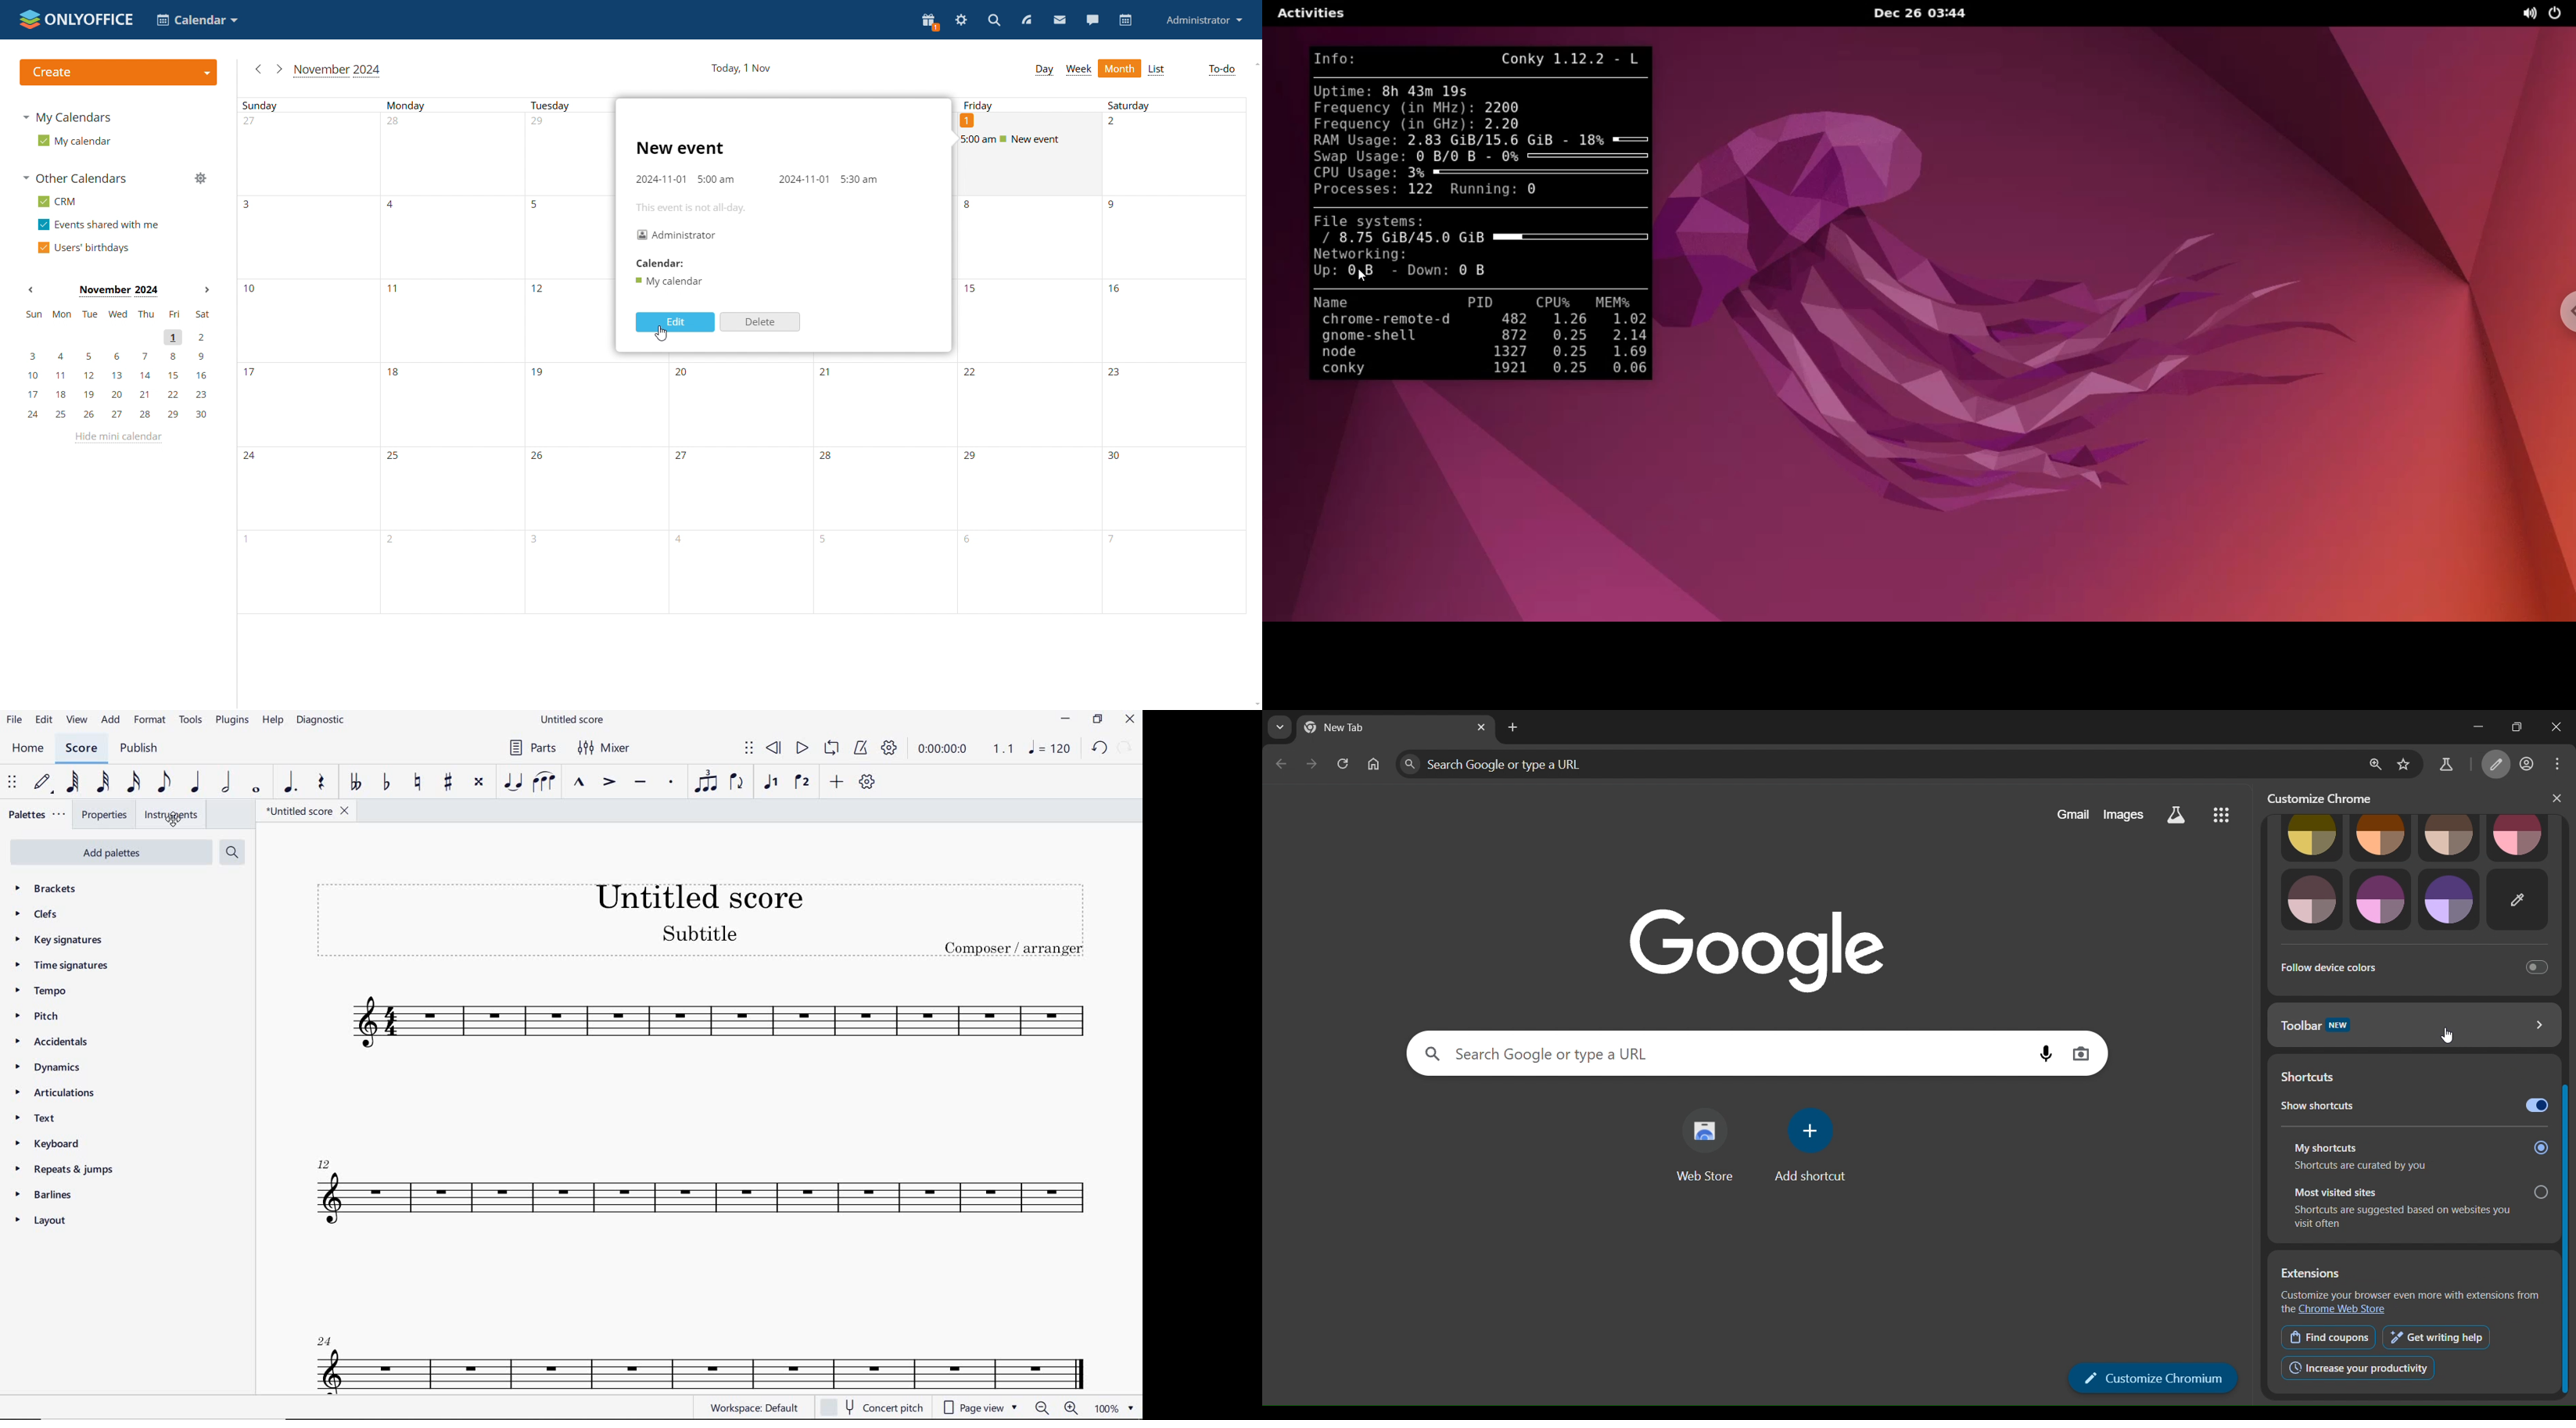 This screenshot has height=1428, width=2576. Describe the element at coordinates (1025, 20) in the screenshot. I see `feed` at that location.